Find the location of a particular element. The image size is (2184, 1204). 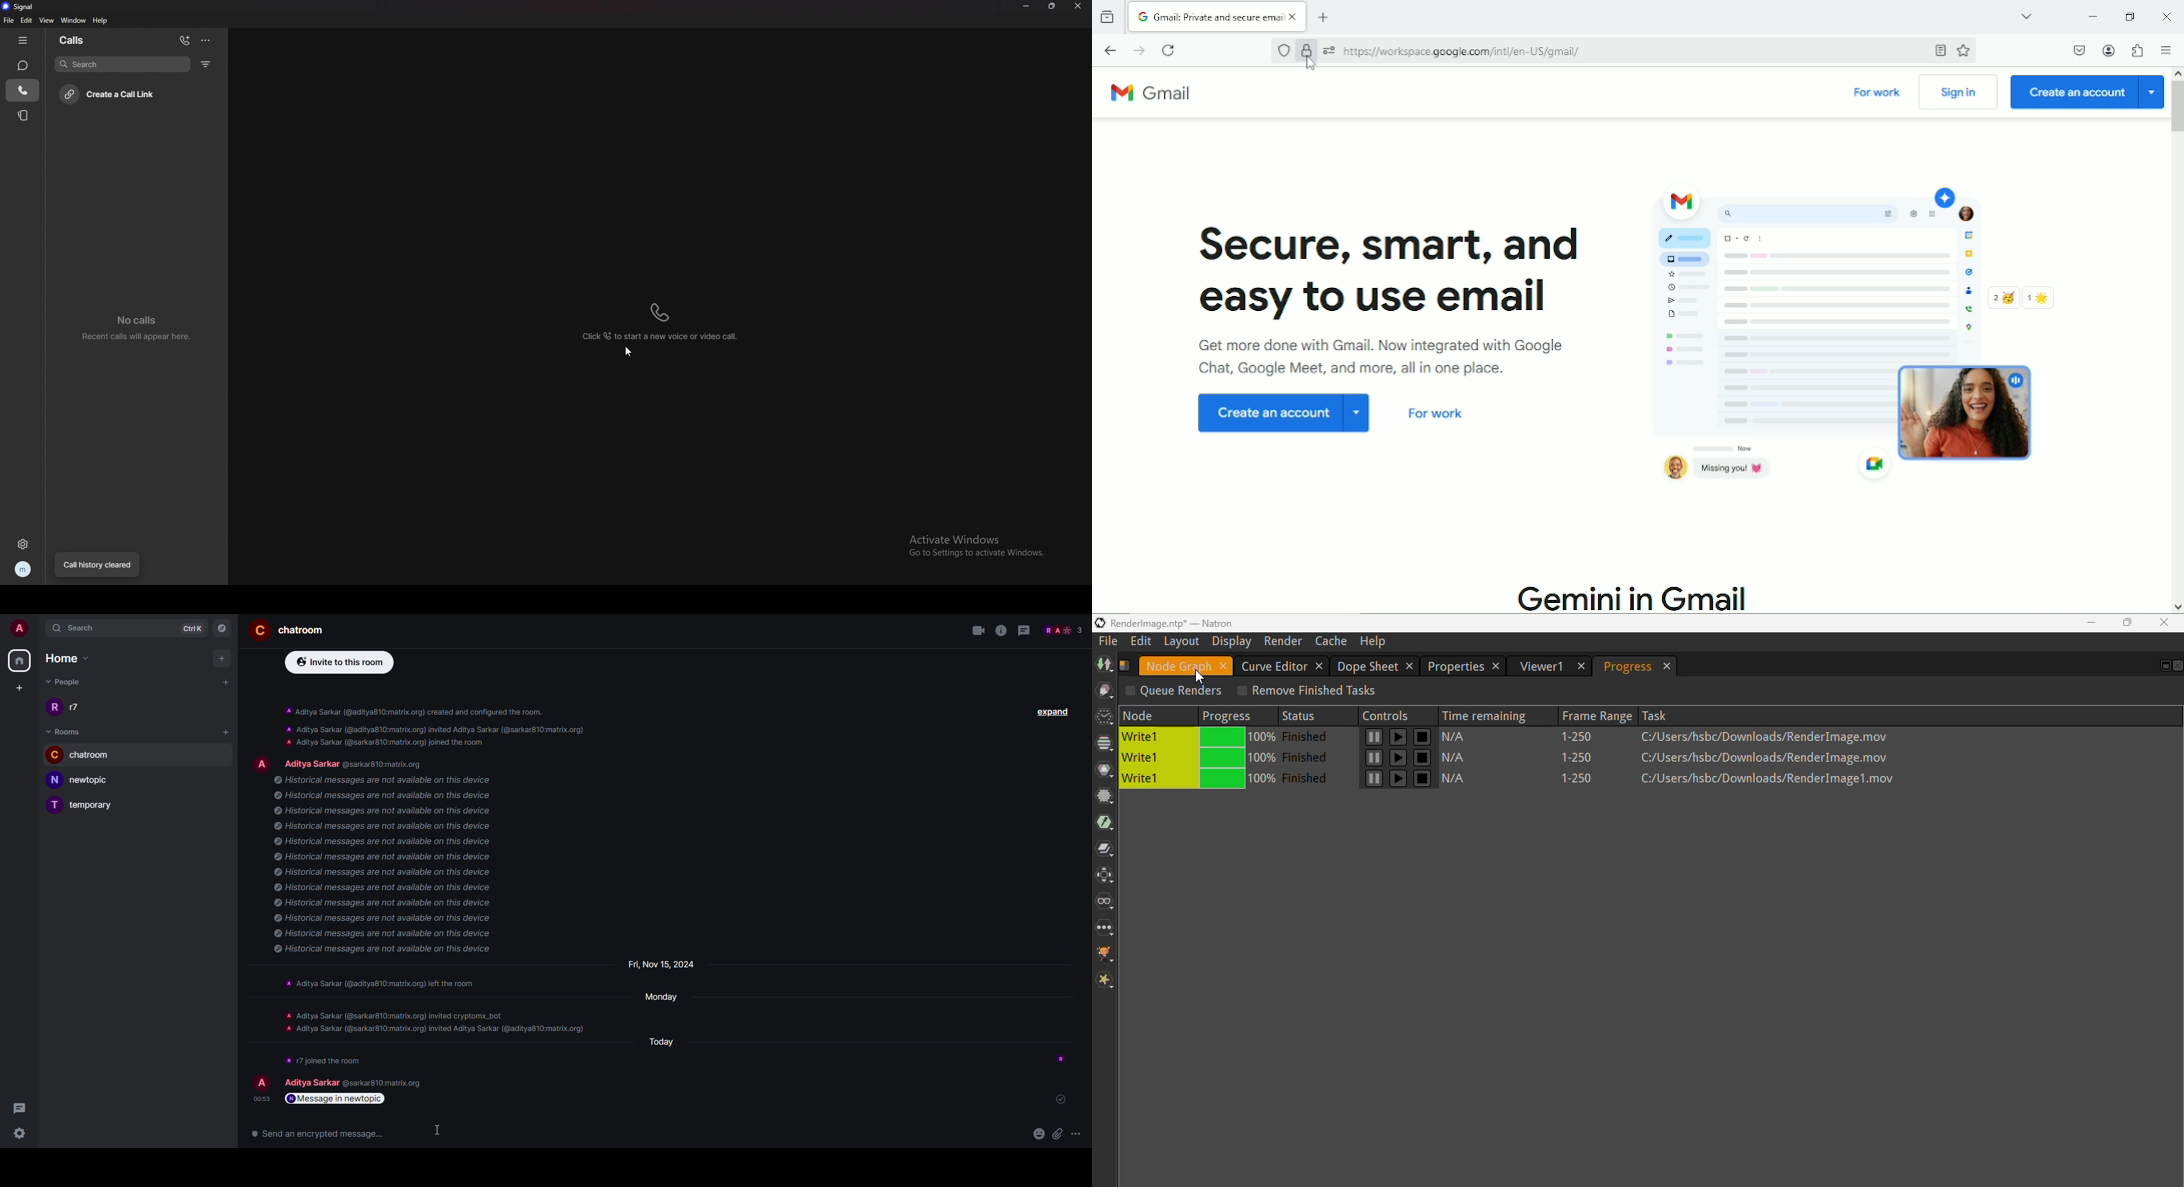

stories is located at coordinates (24, 115).